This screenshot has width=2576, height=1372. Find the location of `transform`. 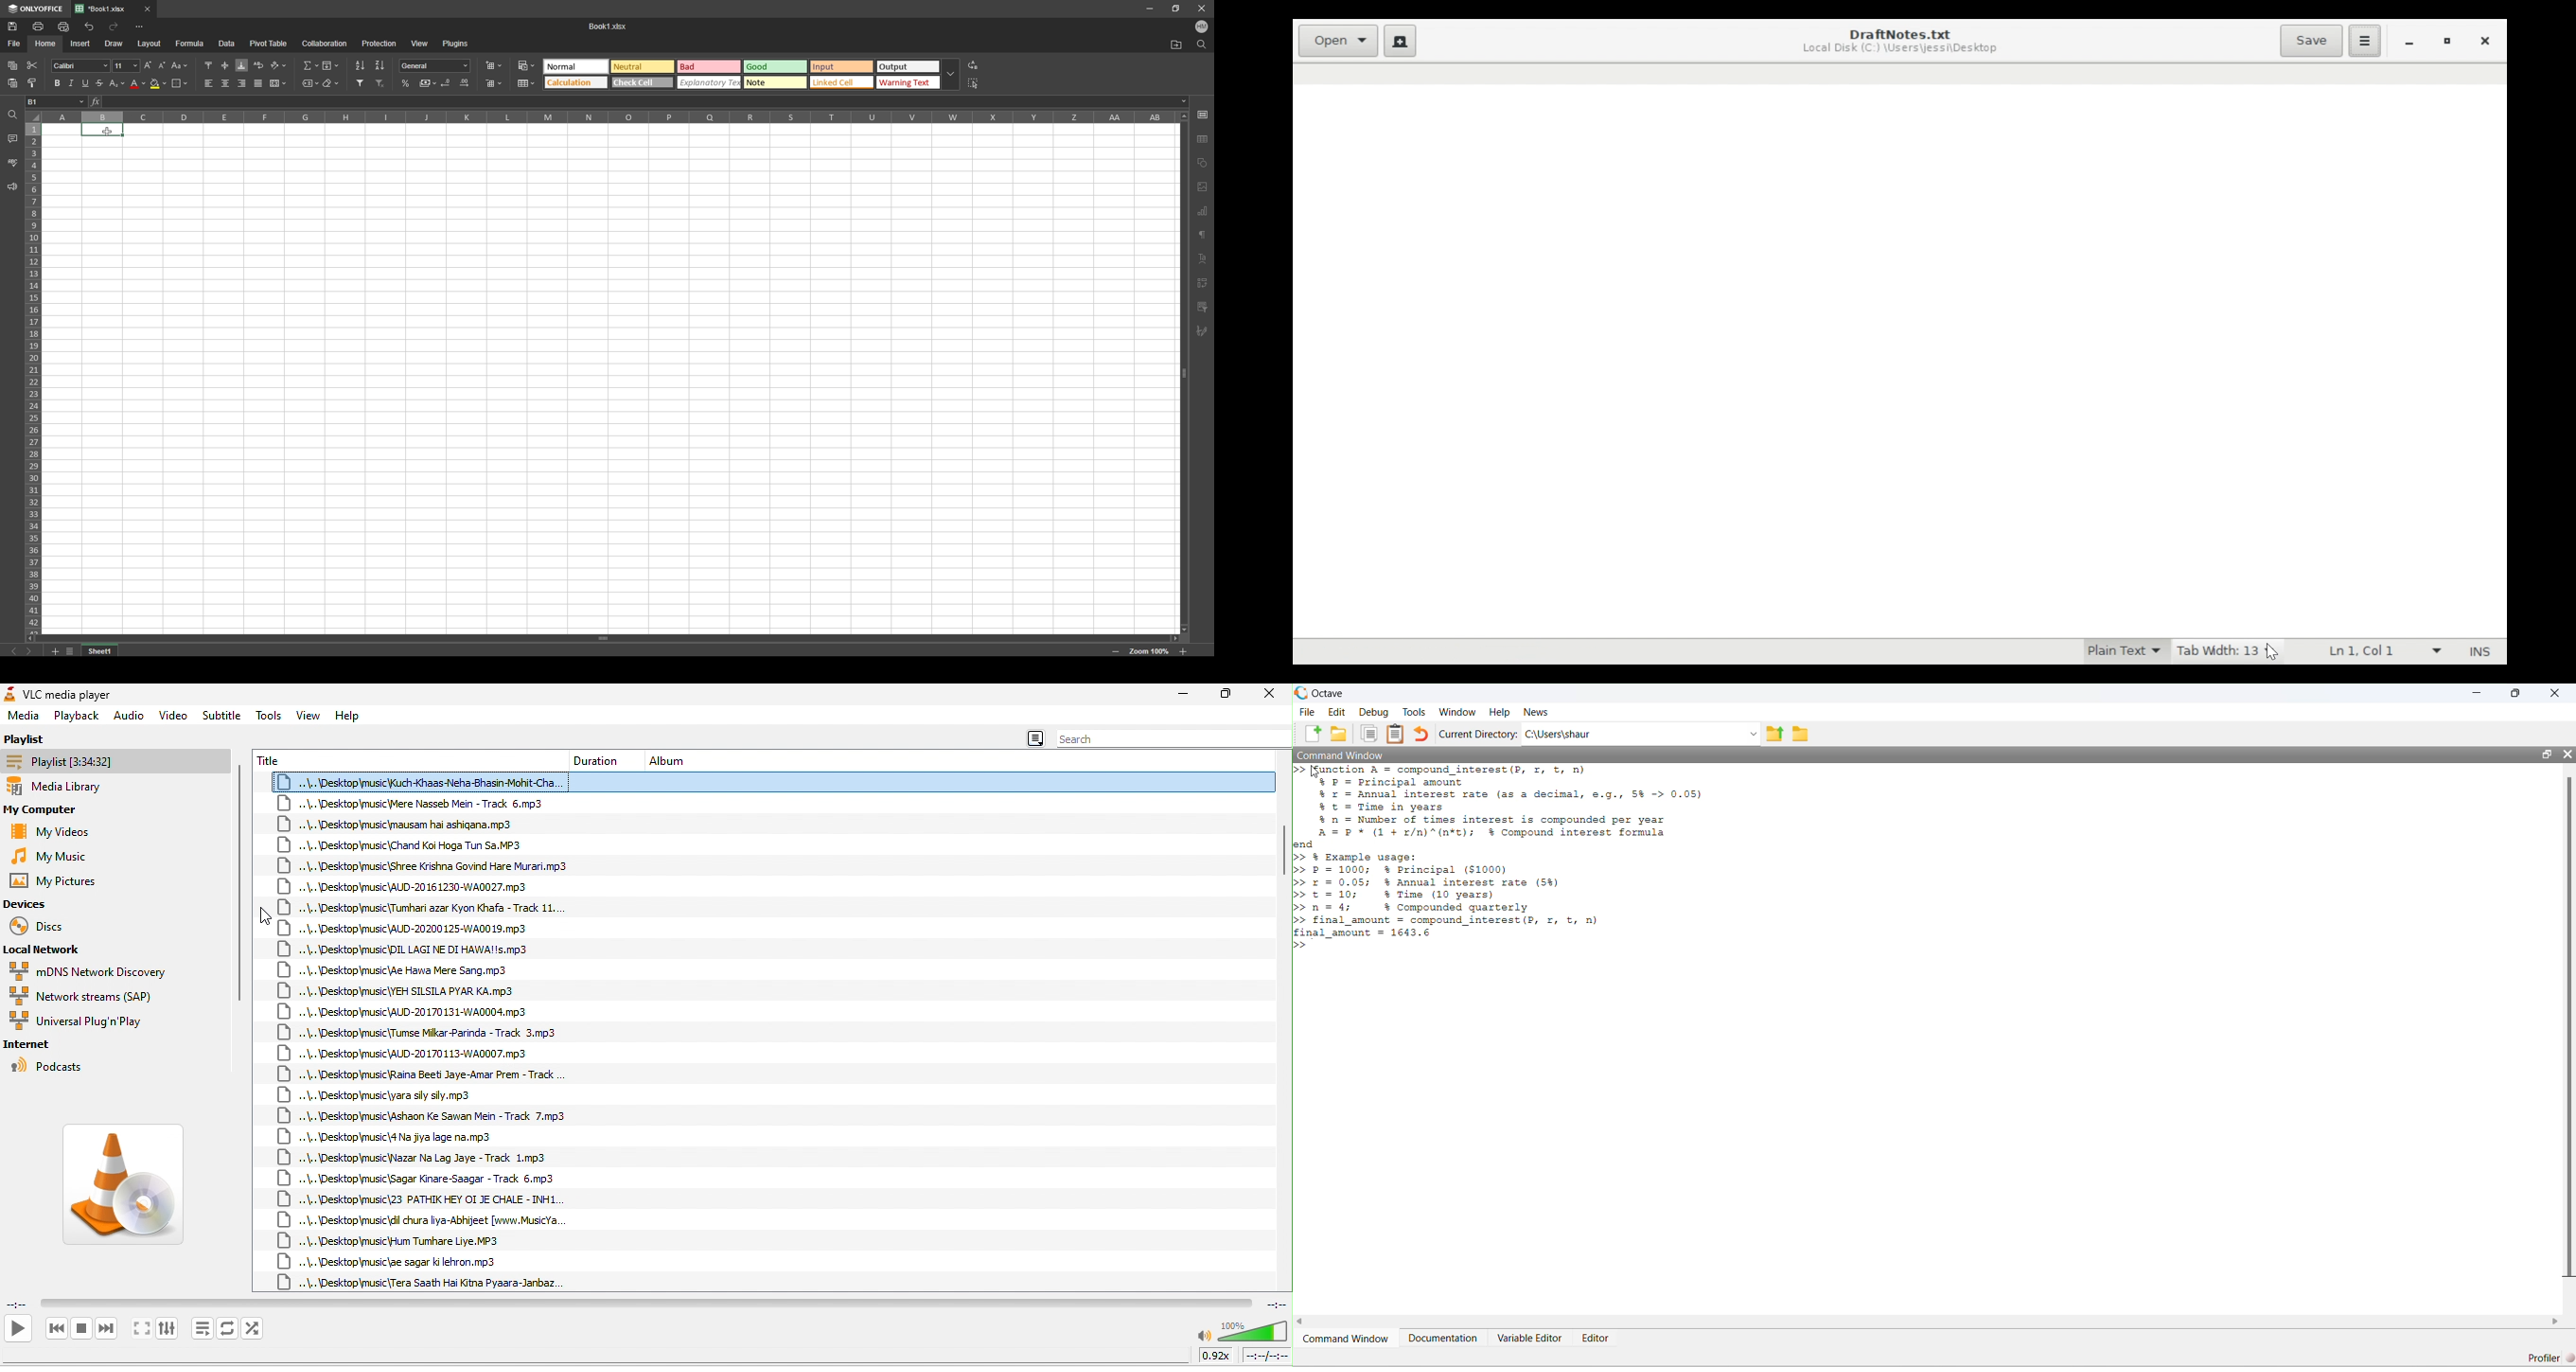

transform is located at coordinates (1203, 283).